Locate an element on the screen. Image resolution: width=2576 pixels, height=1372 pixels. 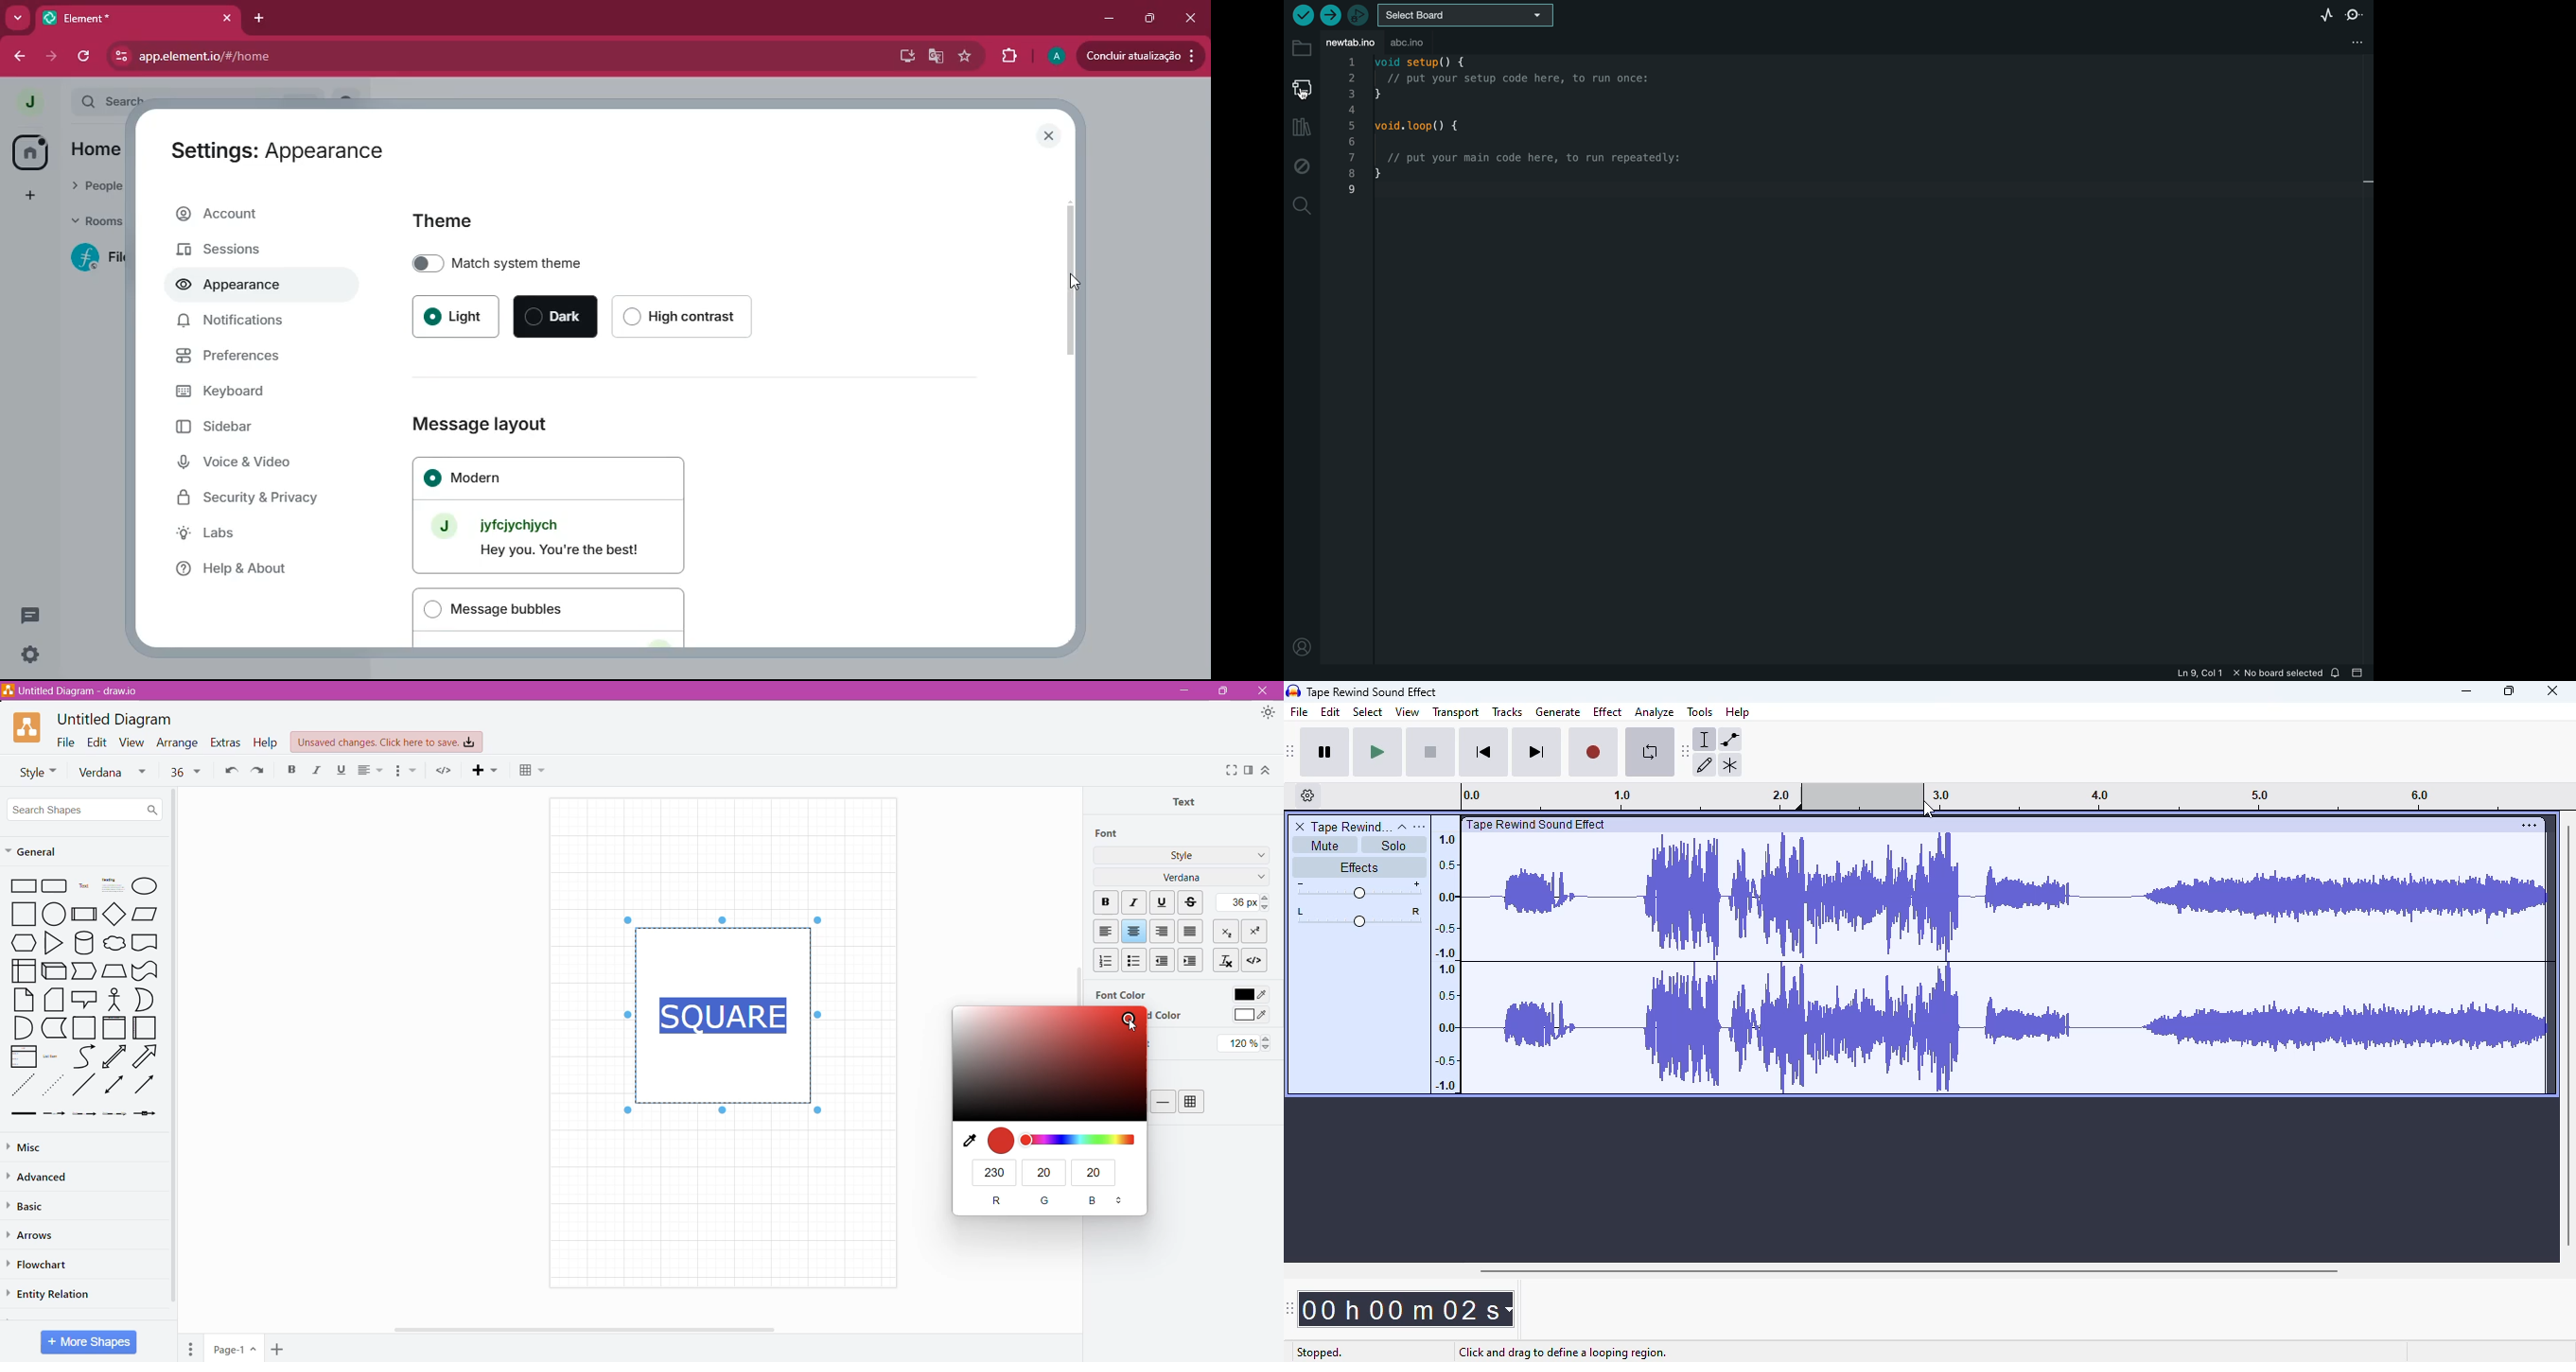
Thin Arrow is located at coordinates (84, 1114).